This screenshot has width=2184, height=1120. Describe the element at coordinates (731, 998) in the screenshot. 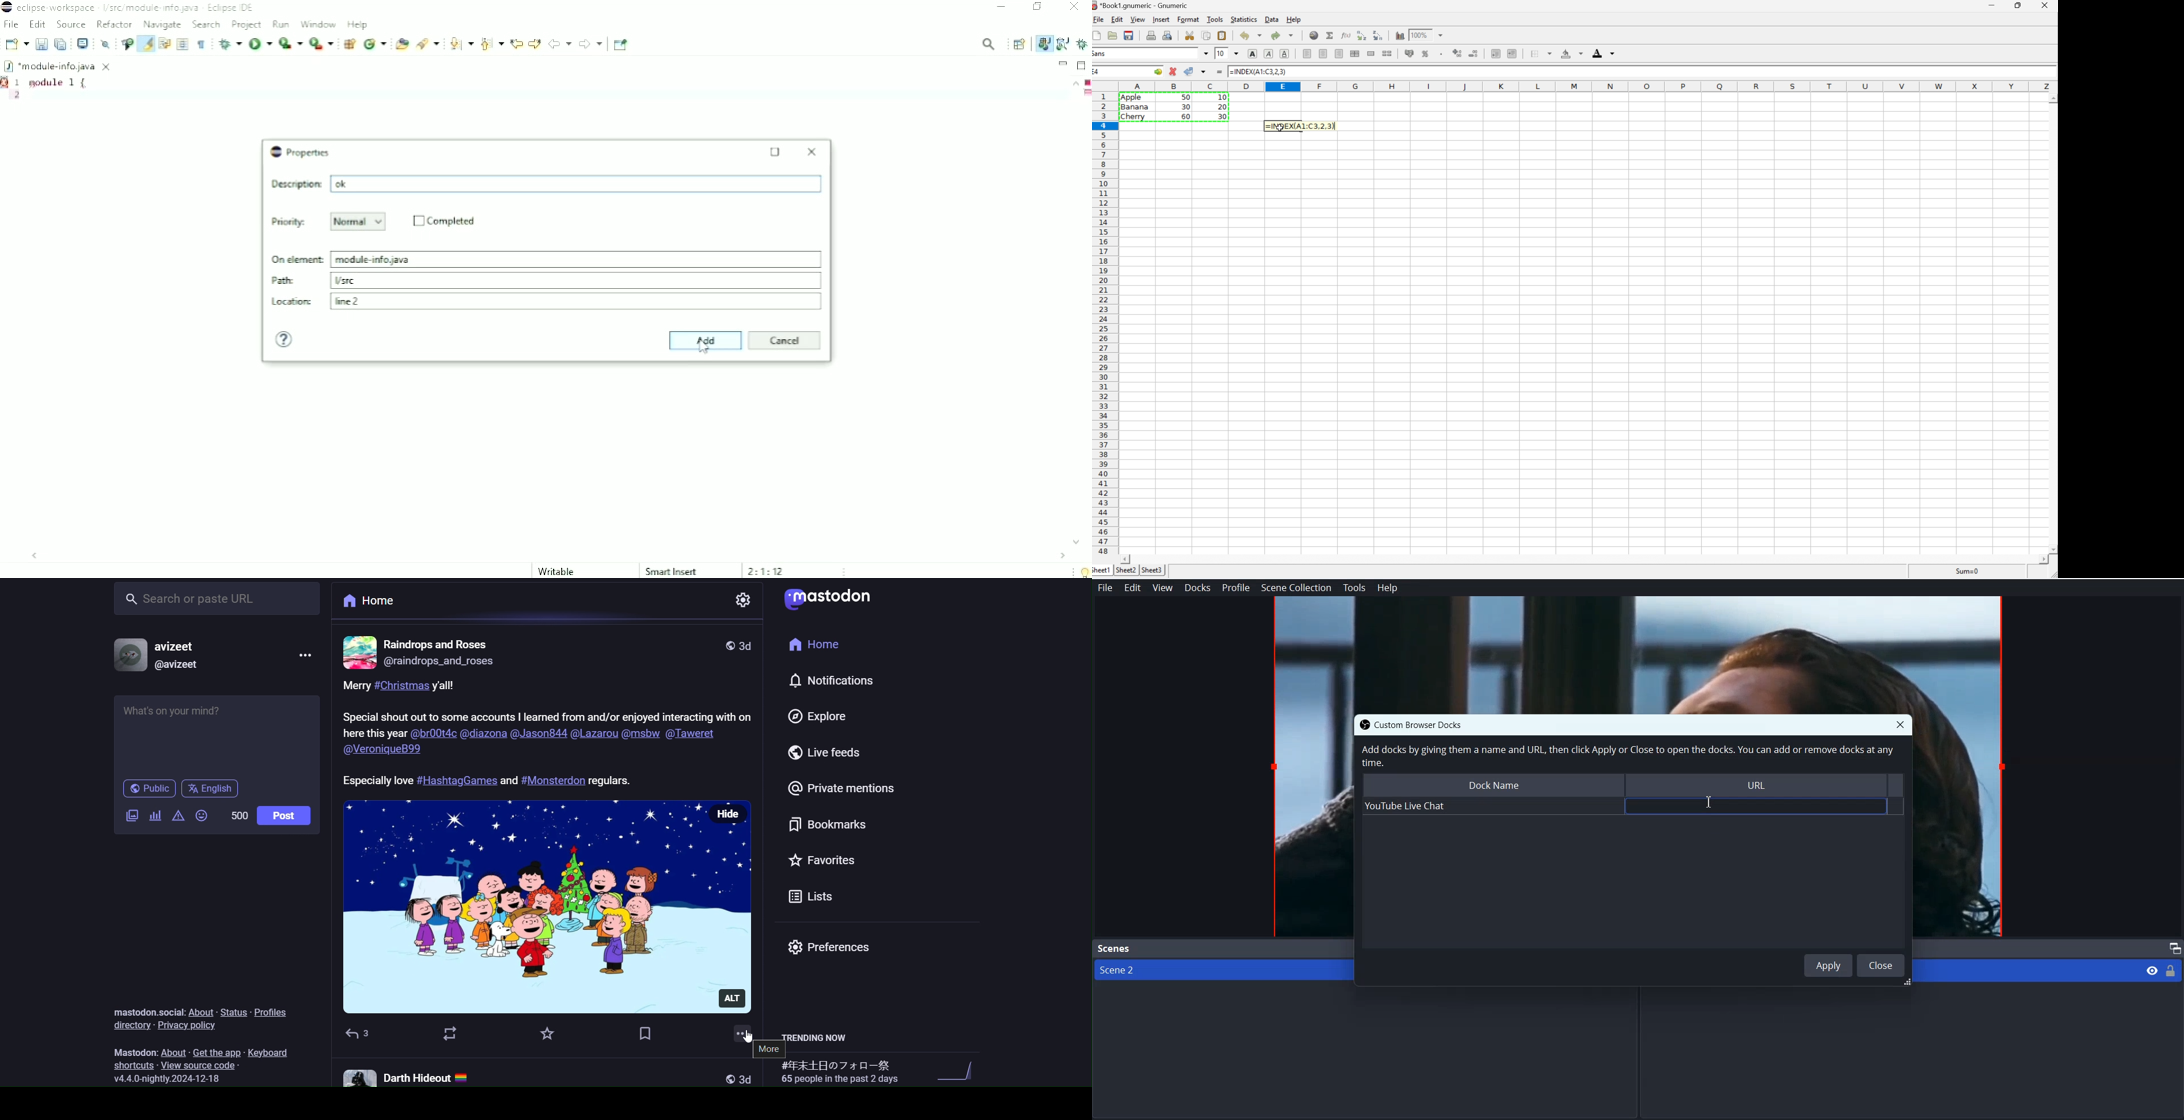

I see `alt` at that location.